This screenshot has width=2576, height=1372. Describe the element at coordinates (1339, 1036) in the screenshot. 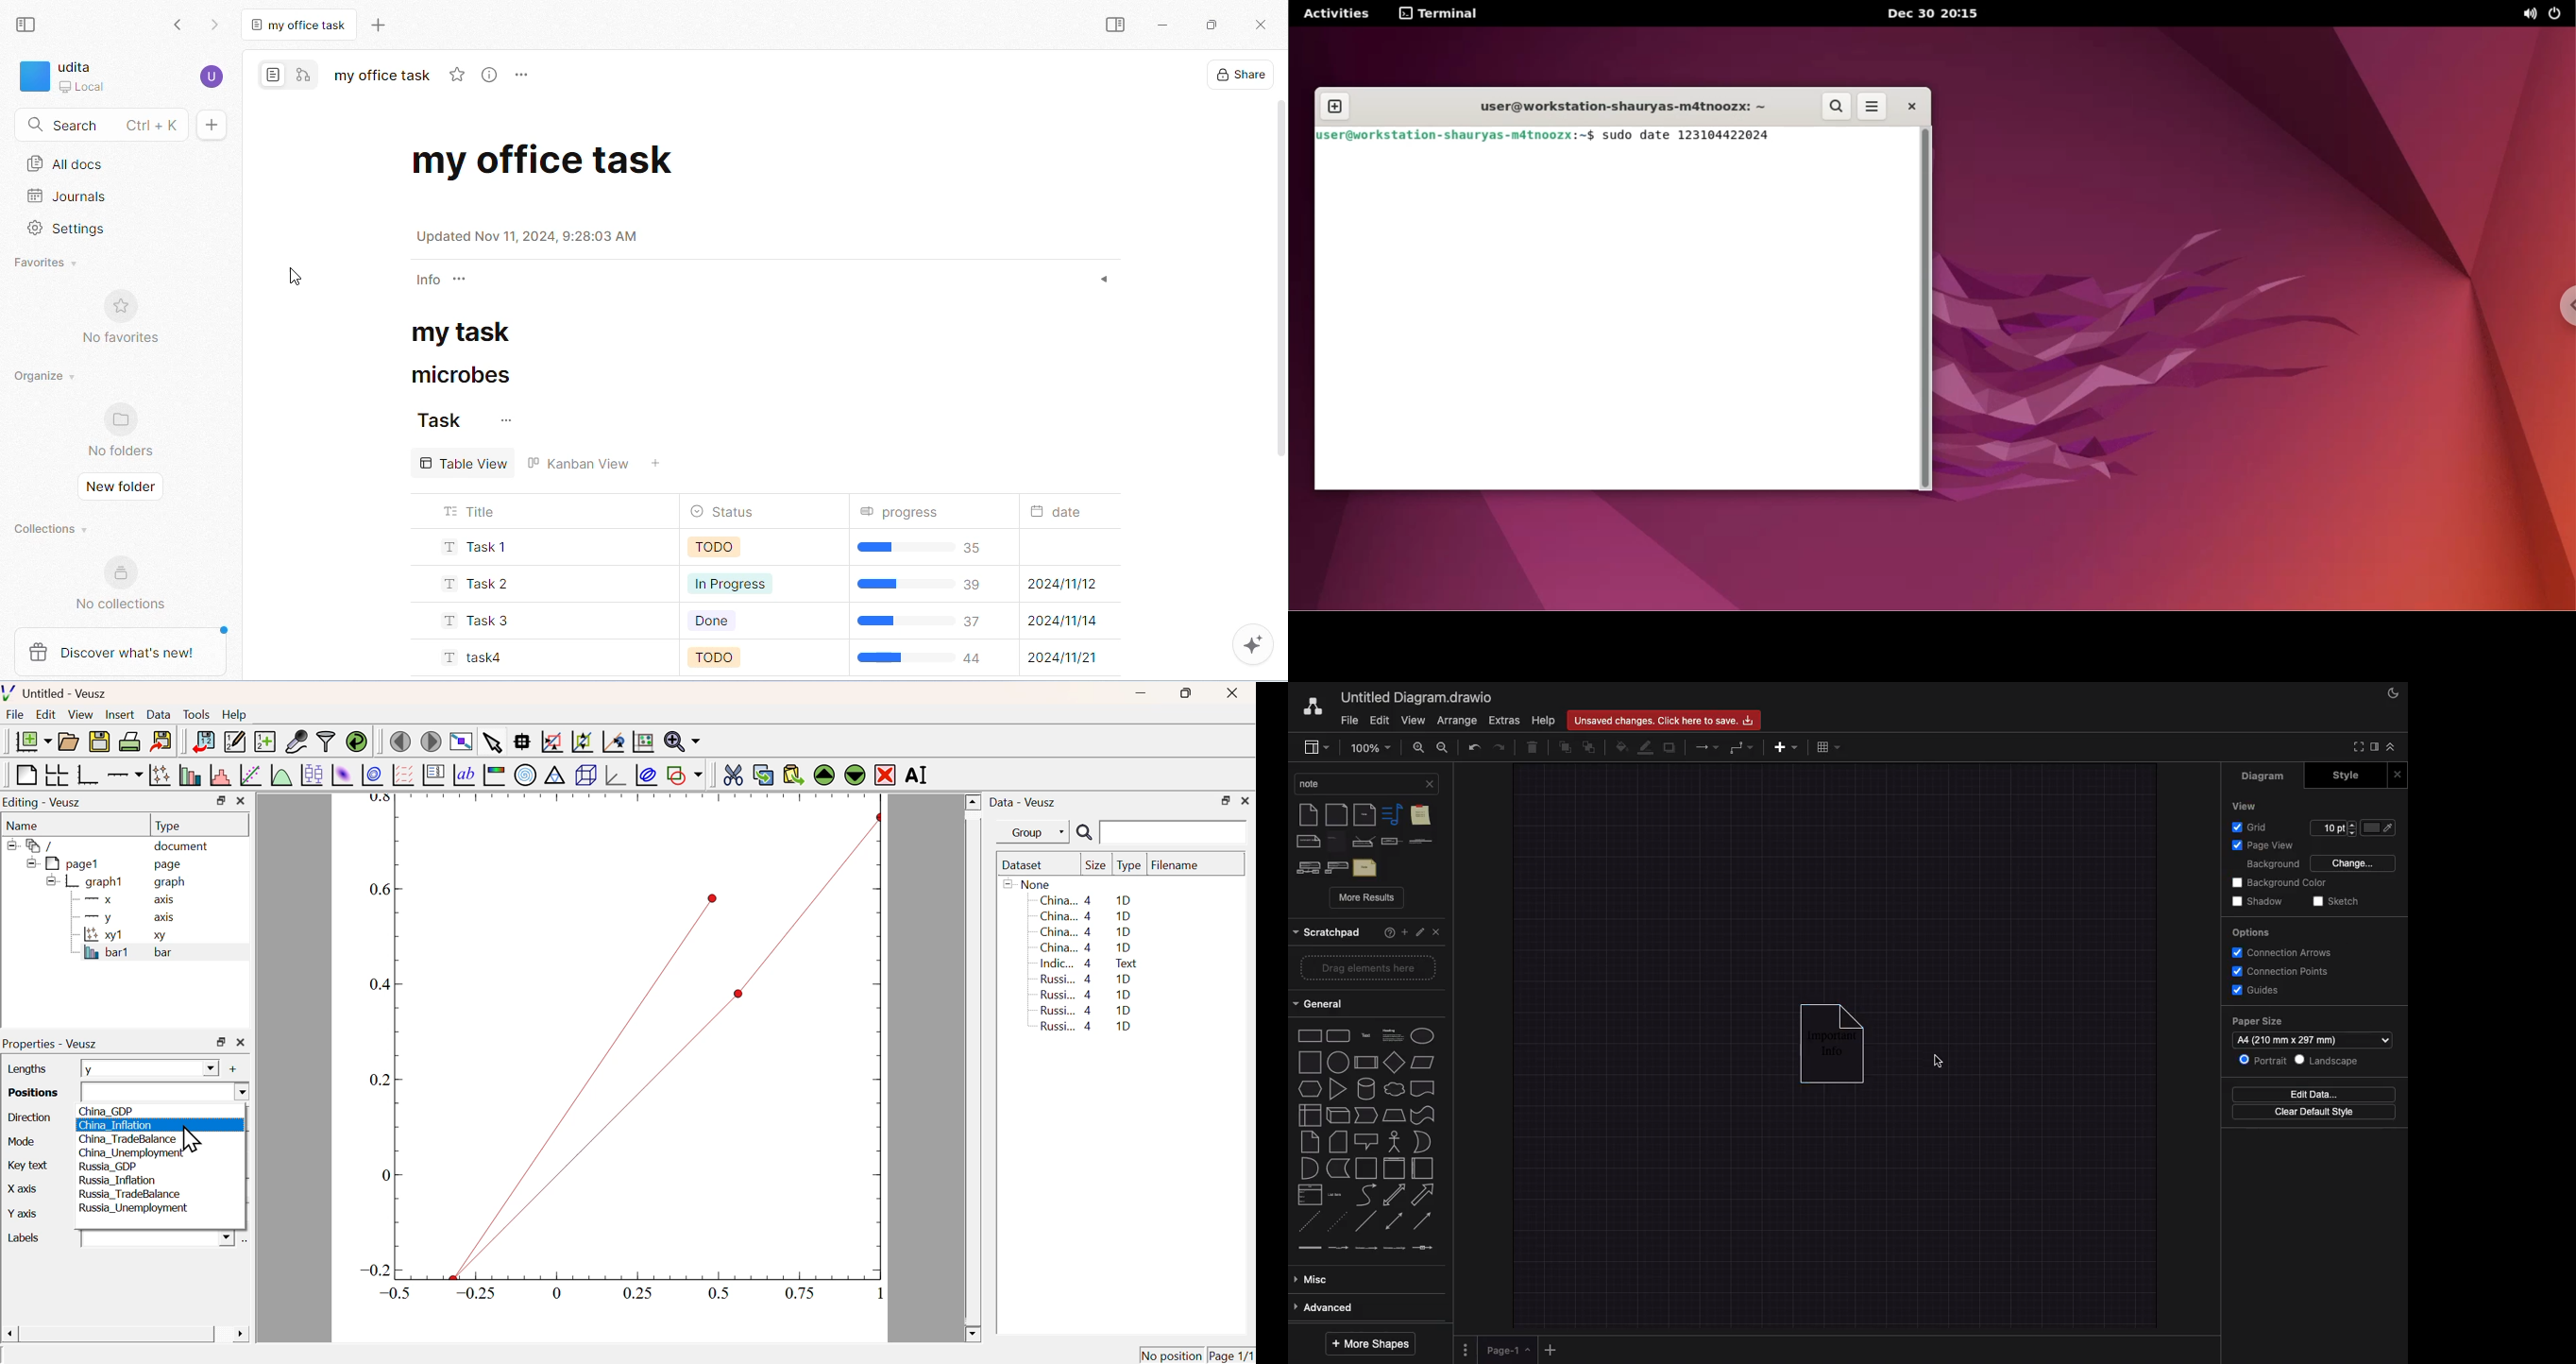

I see `rounded rectangle` at that location.